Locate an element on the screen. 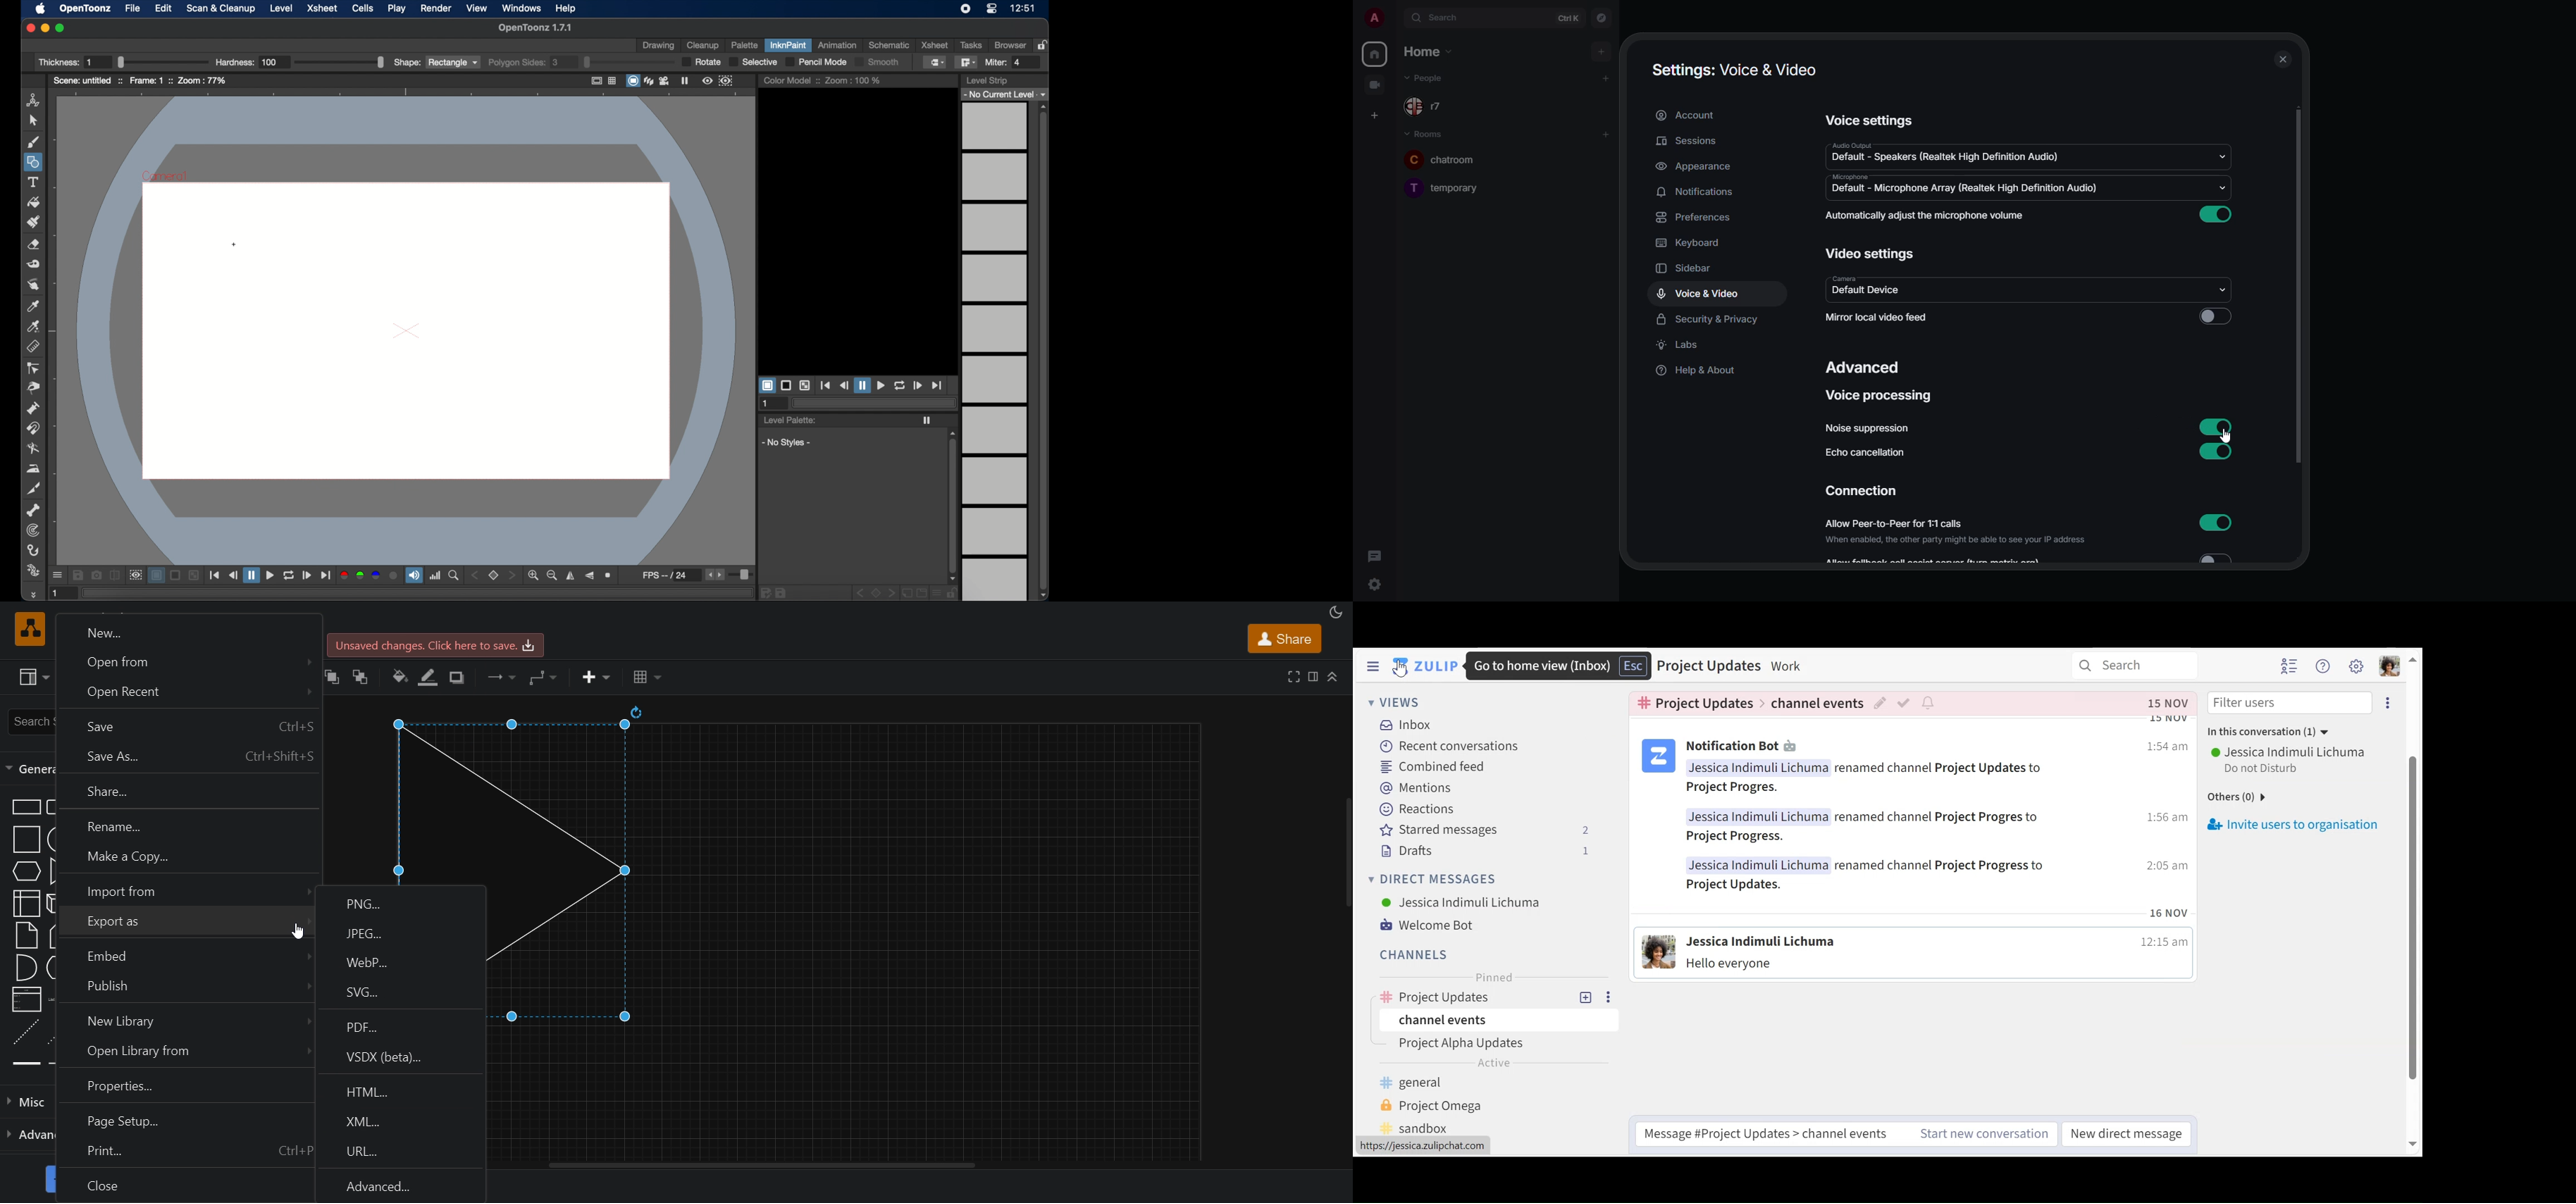  zoom in is located at coordinates (533, 575).